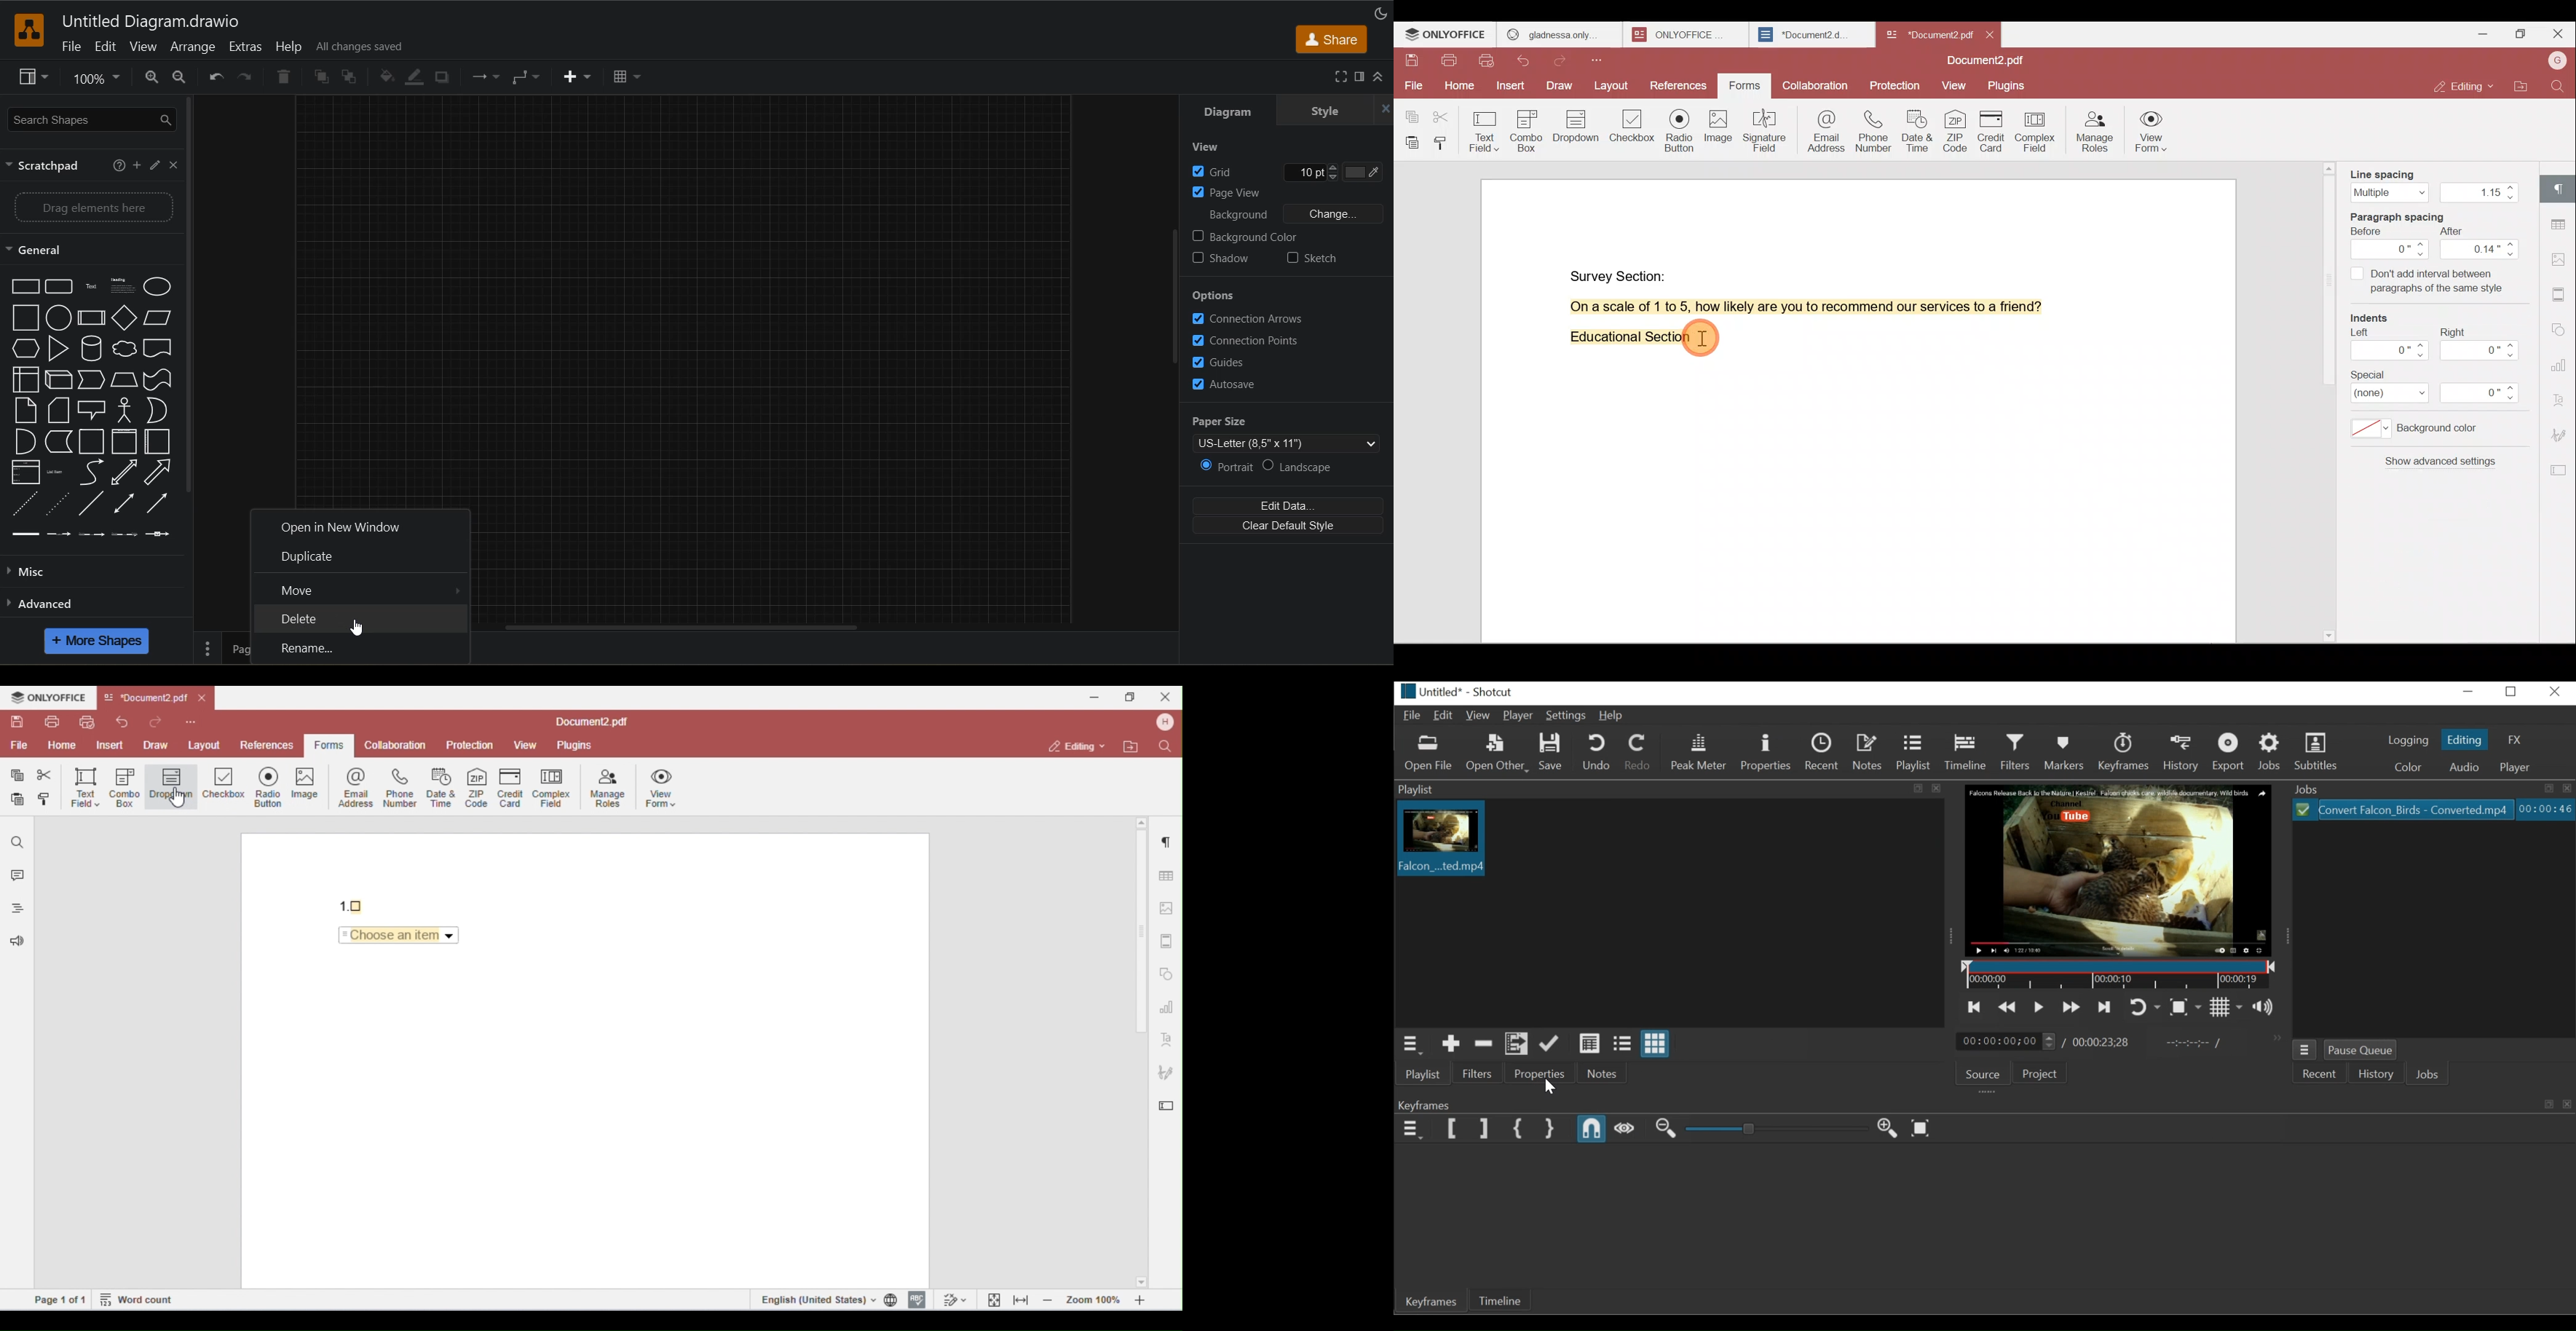  Describe the element at coordinates (2561, 86) in the screenshot. I see `Find` at that location.